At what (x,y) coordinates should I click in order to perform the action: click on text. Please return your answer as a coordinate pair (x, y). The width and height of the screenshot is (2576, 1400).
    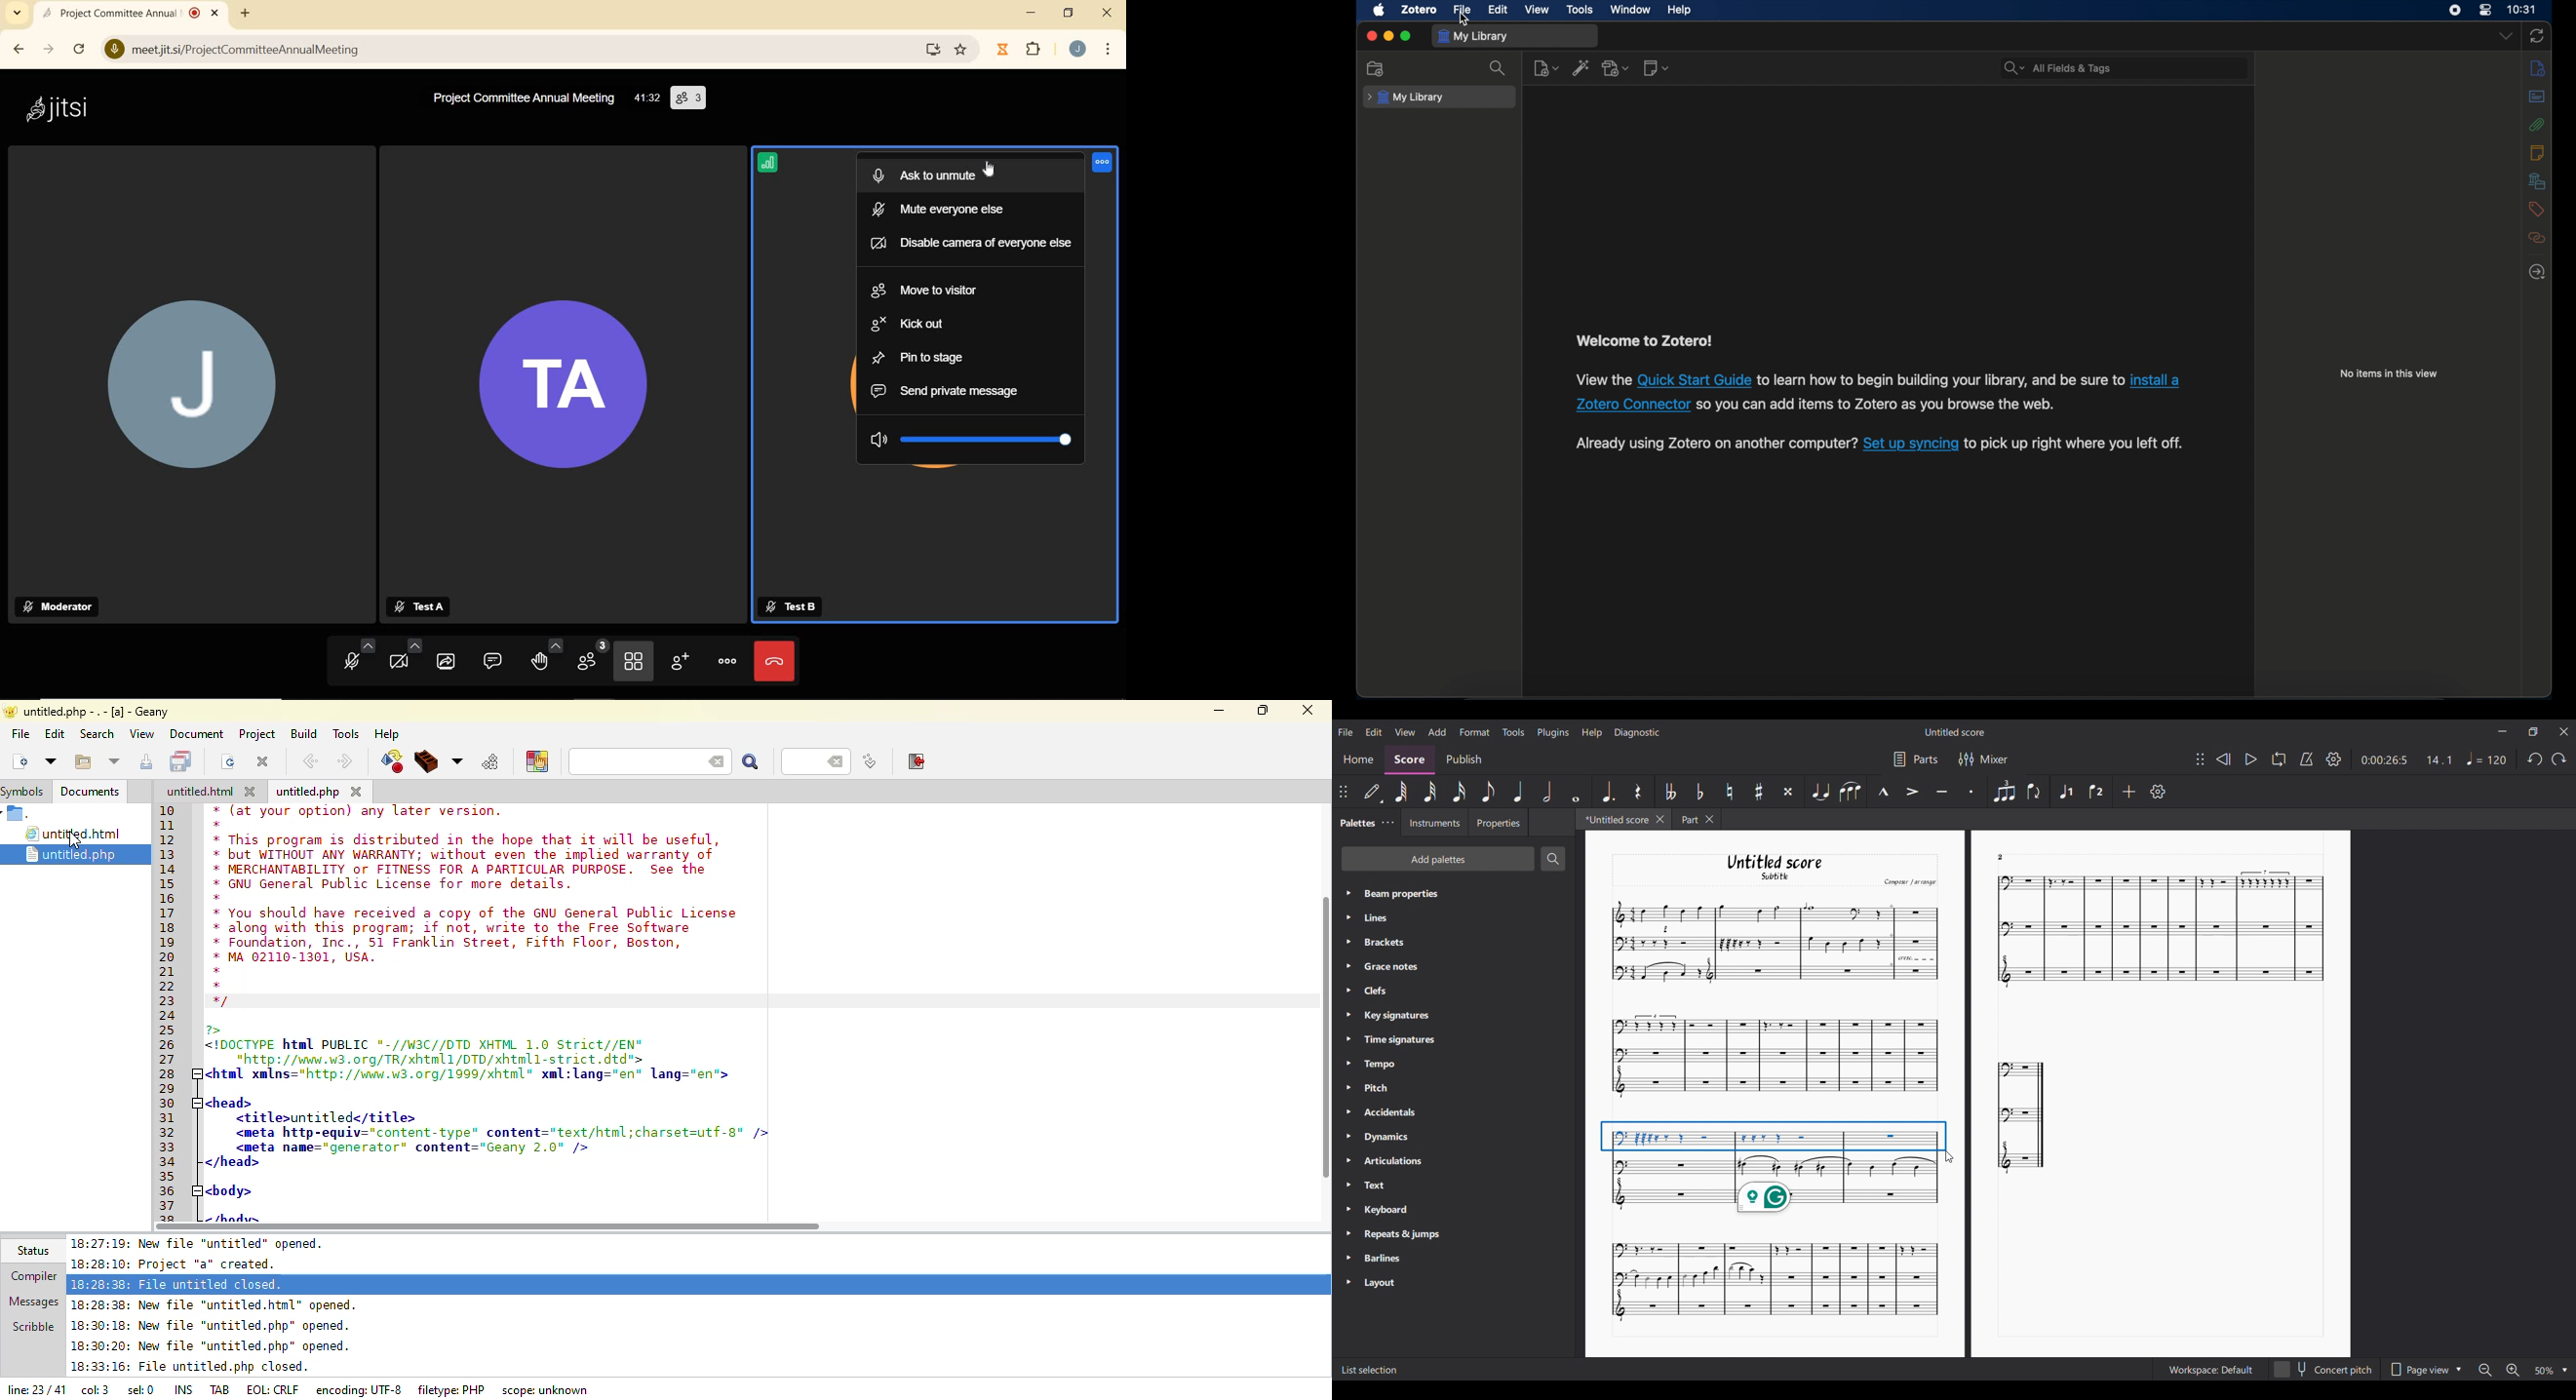
    Looking at the image, I should click on (1602, 380).